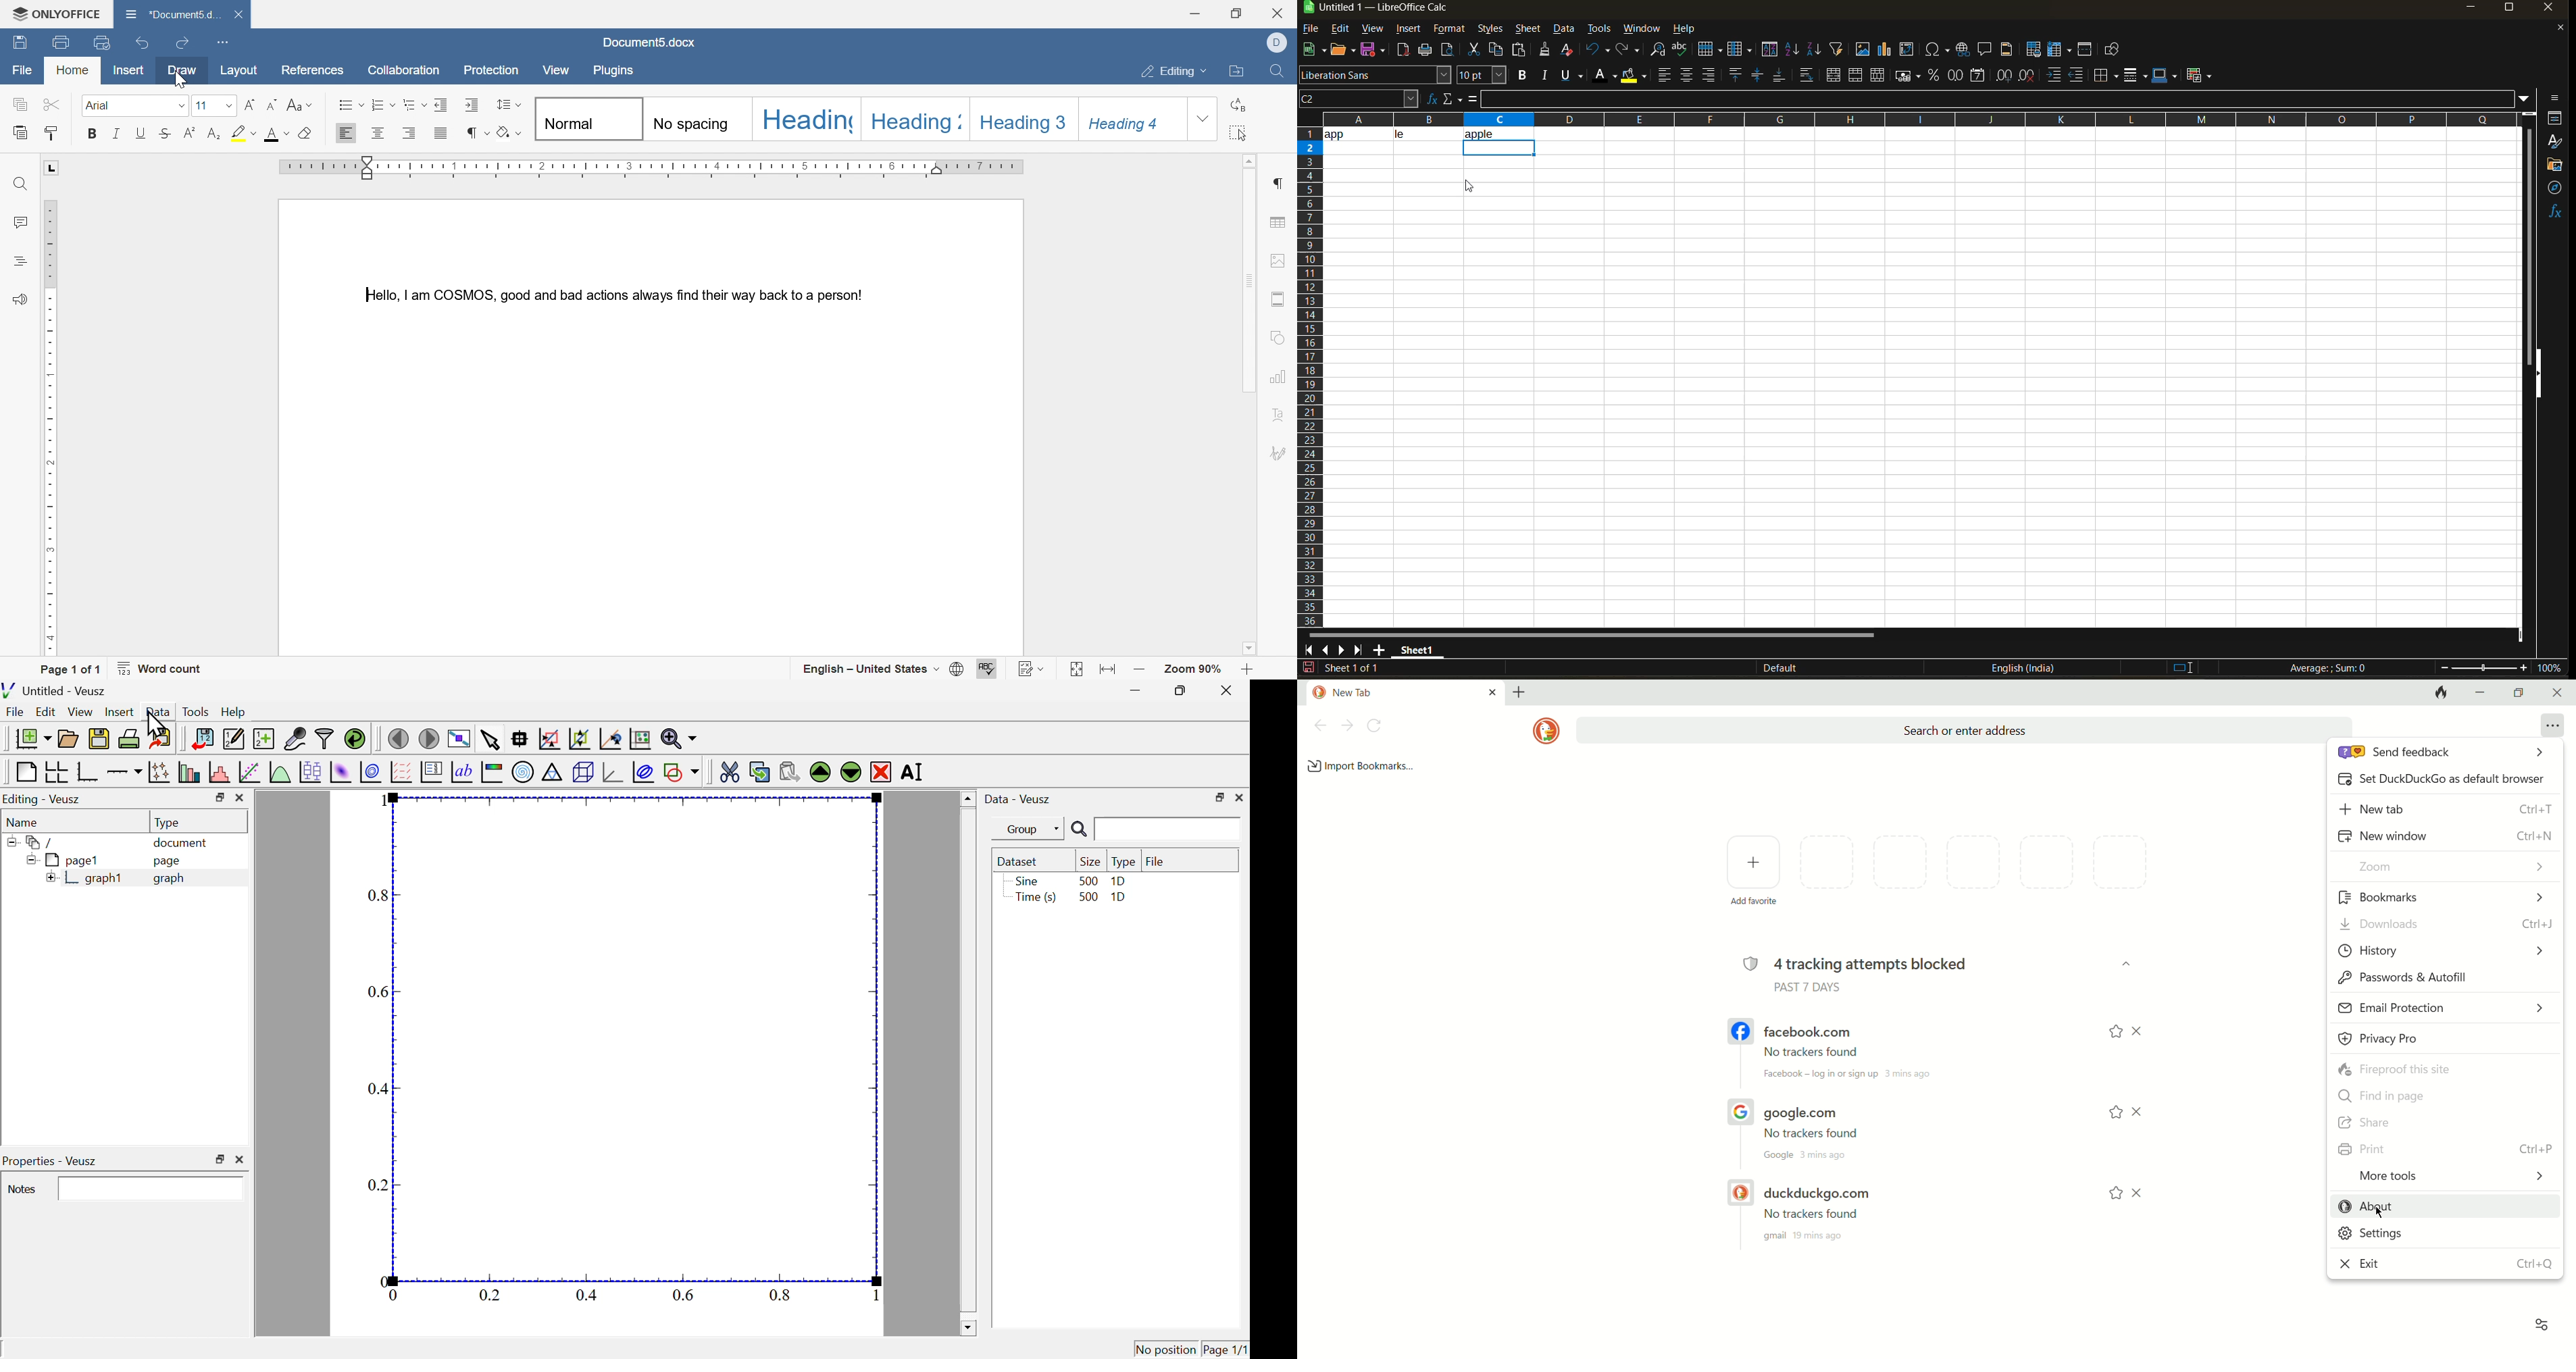 The image size is (2576, 1372). What do you see at coordinates (1940, 50) in the screenshot?
I see `insert special characters` at bounding box center [1940, 50].